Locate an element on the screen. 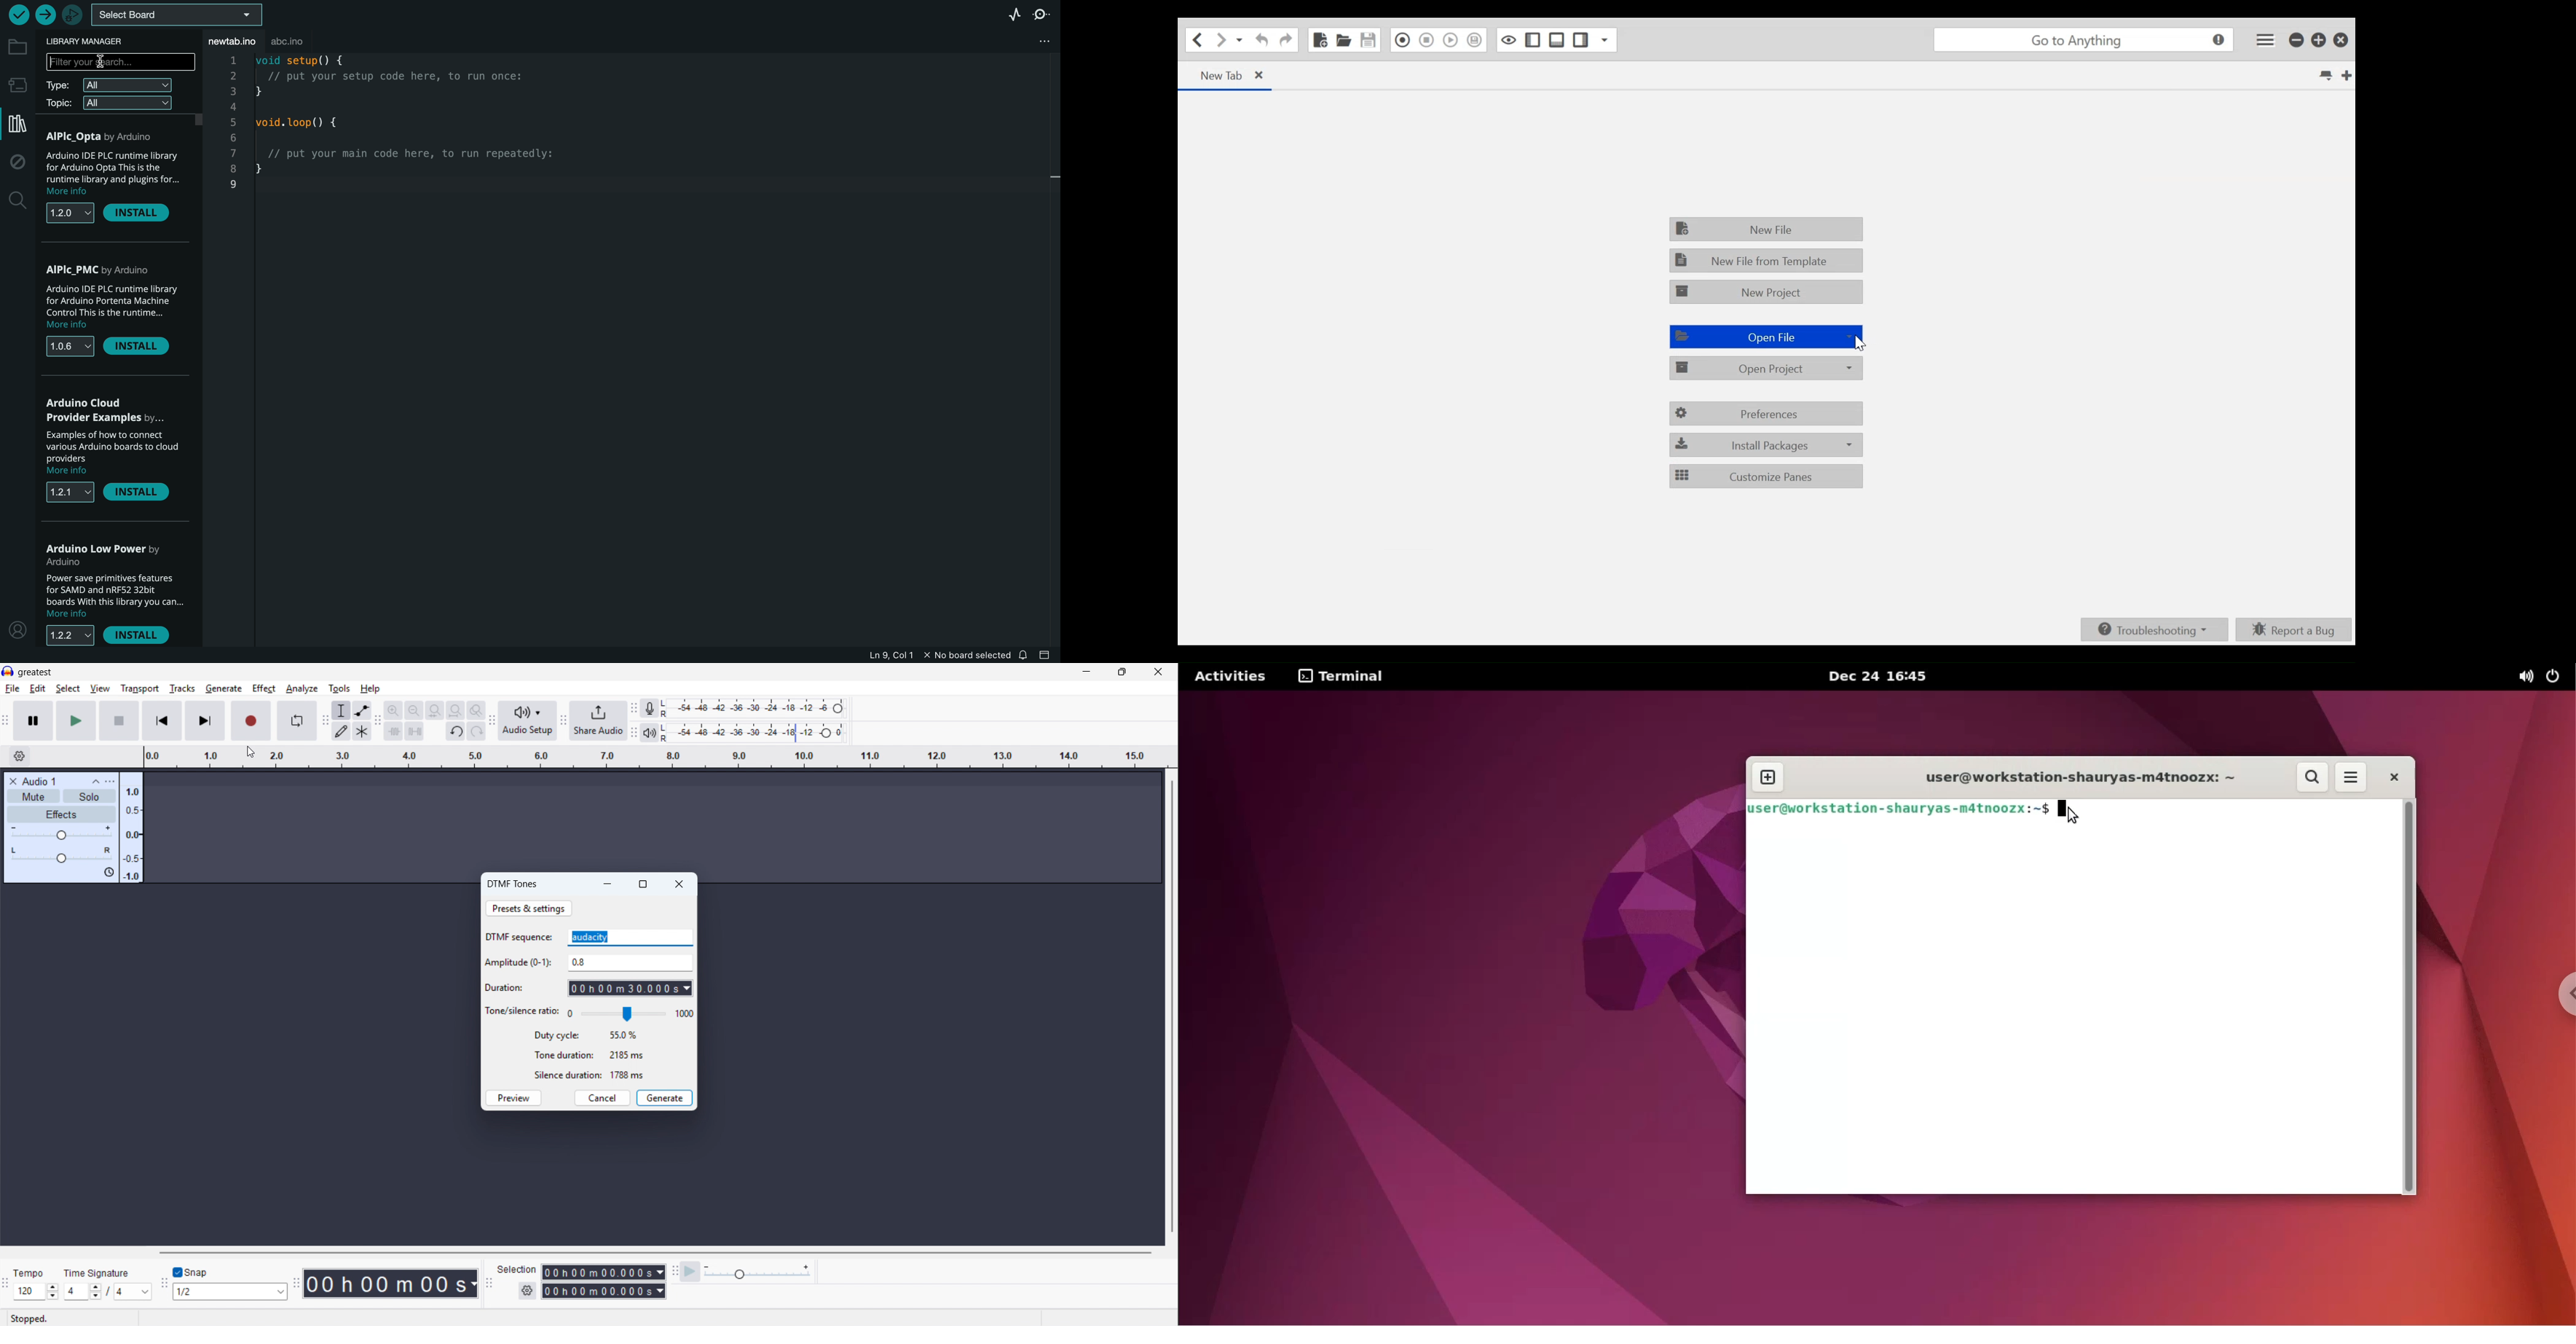  audio setup toolbar is located at coordinates (492, 723).